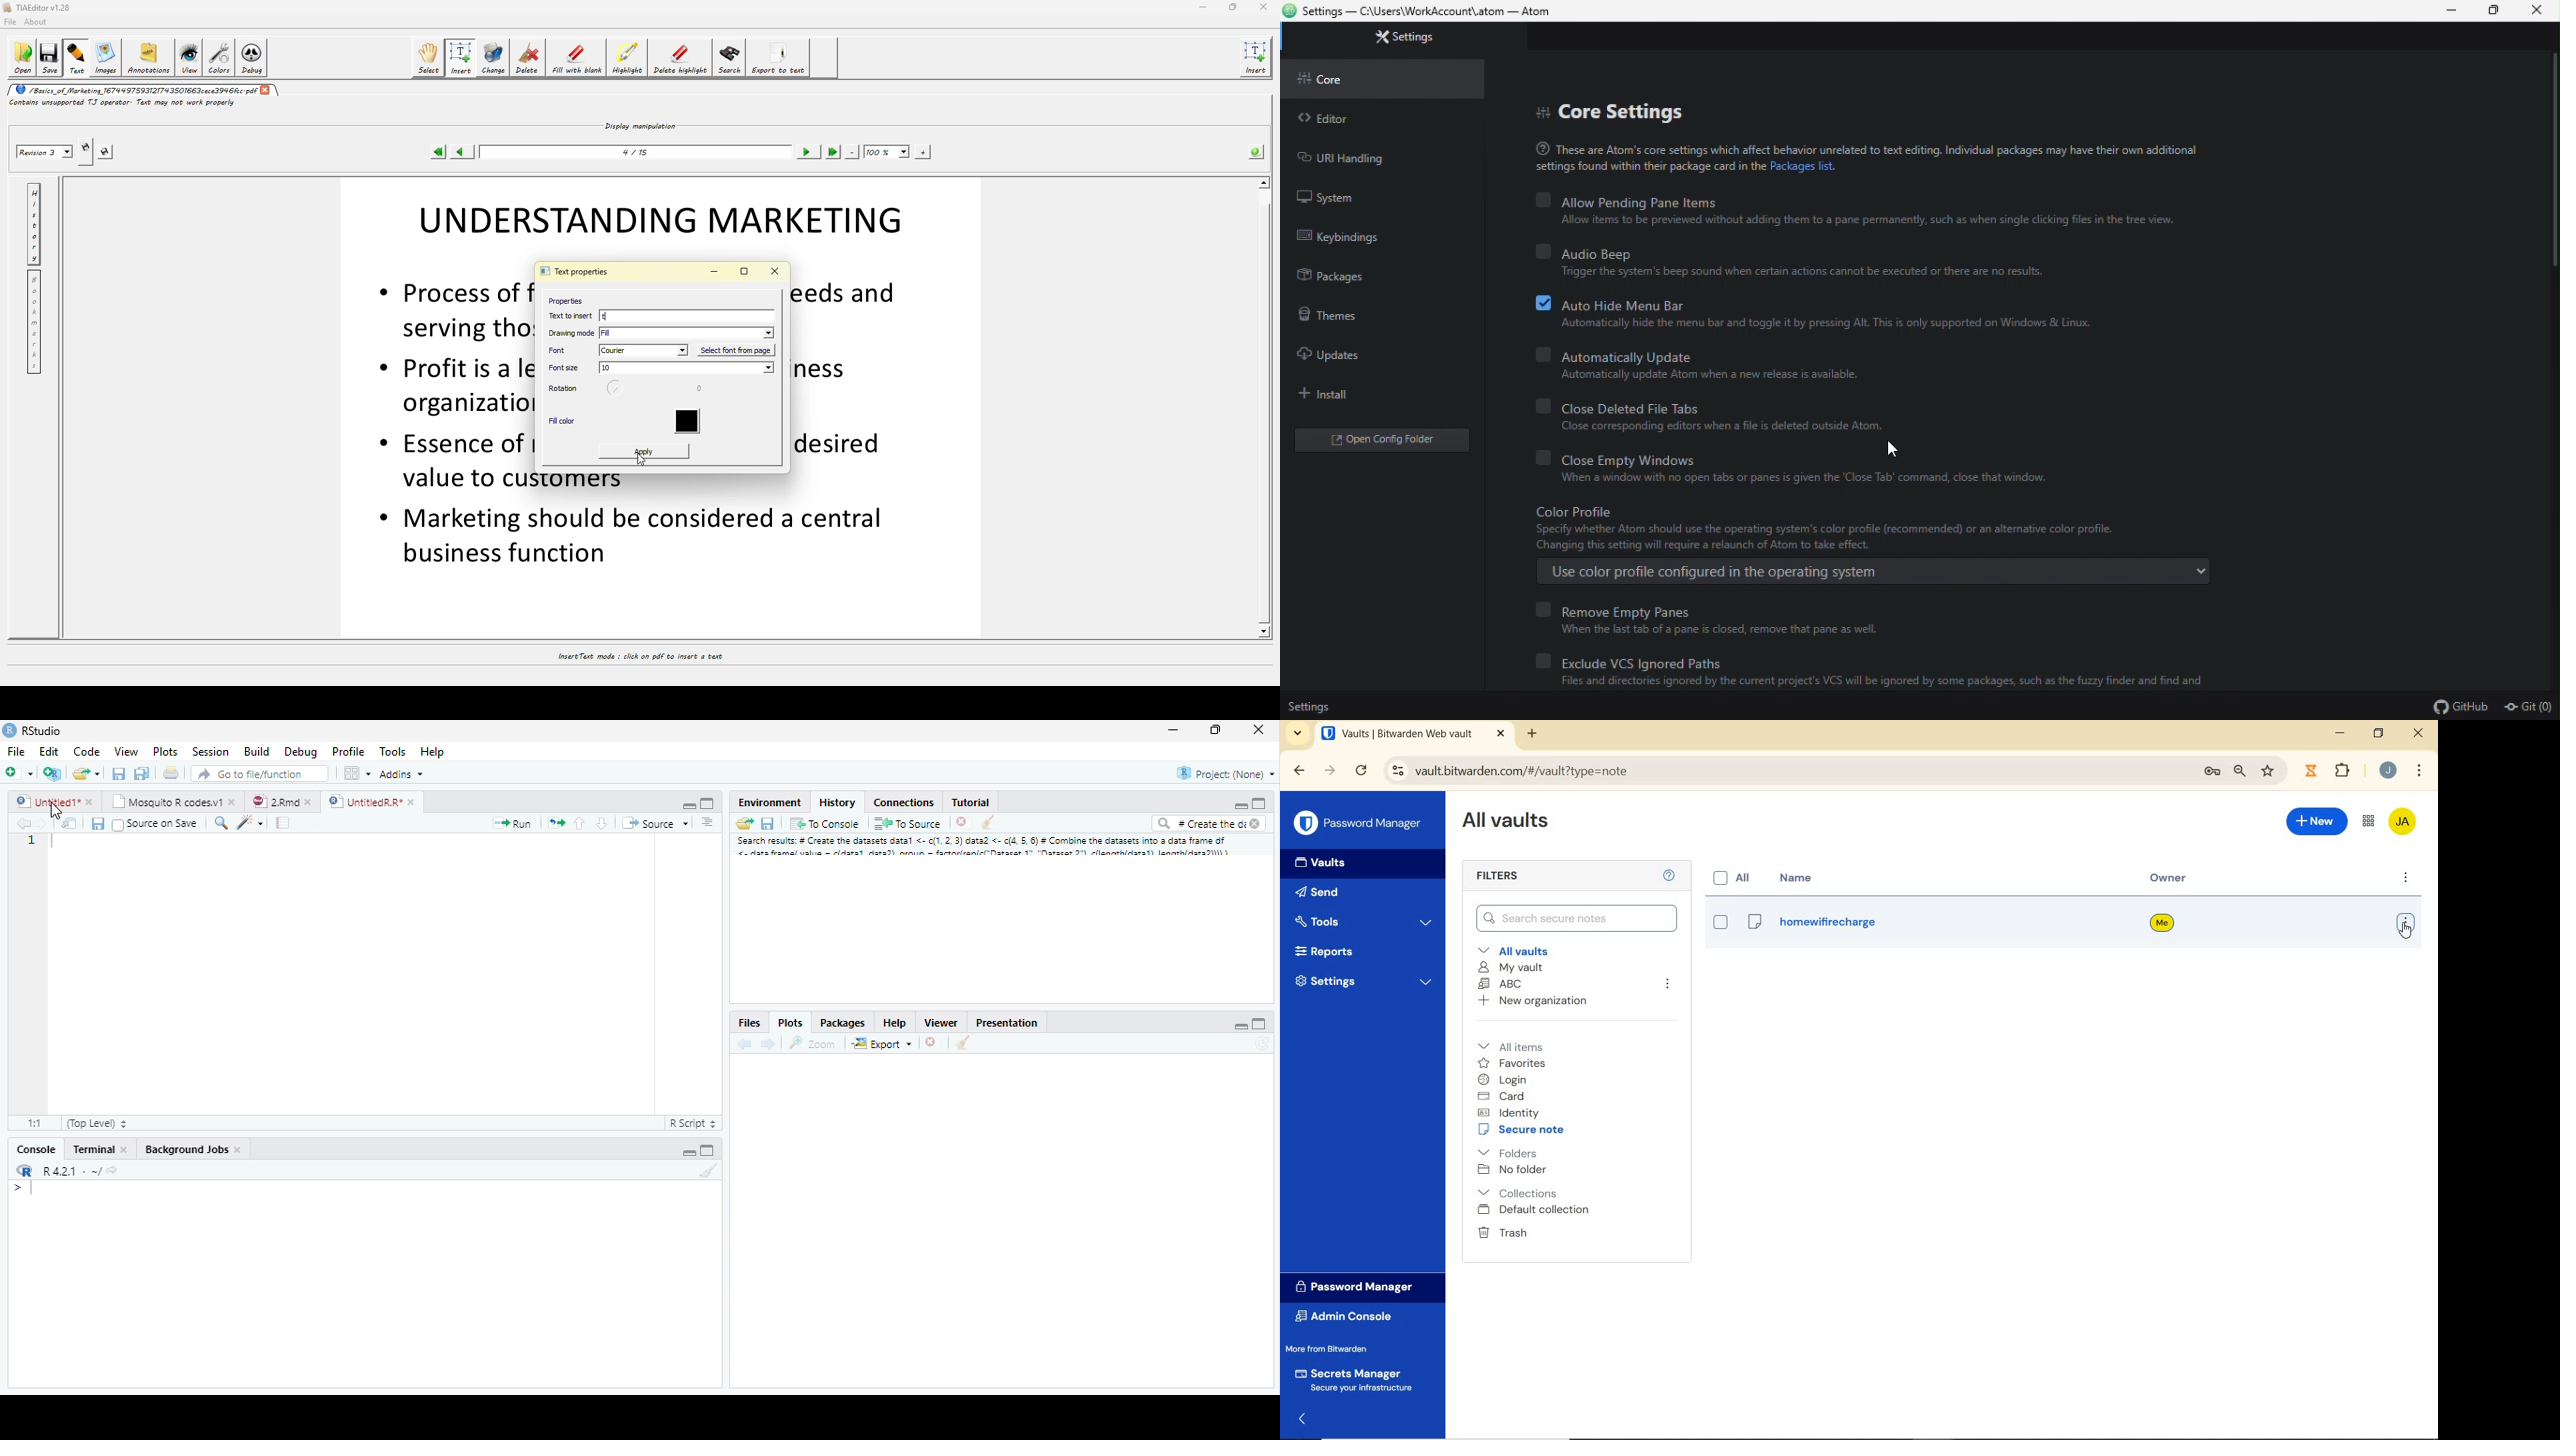  I want to click on Packages, so click(843, 1021).